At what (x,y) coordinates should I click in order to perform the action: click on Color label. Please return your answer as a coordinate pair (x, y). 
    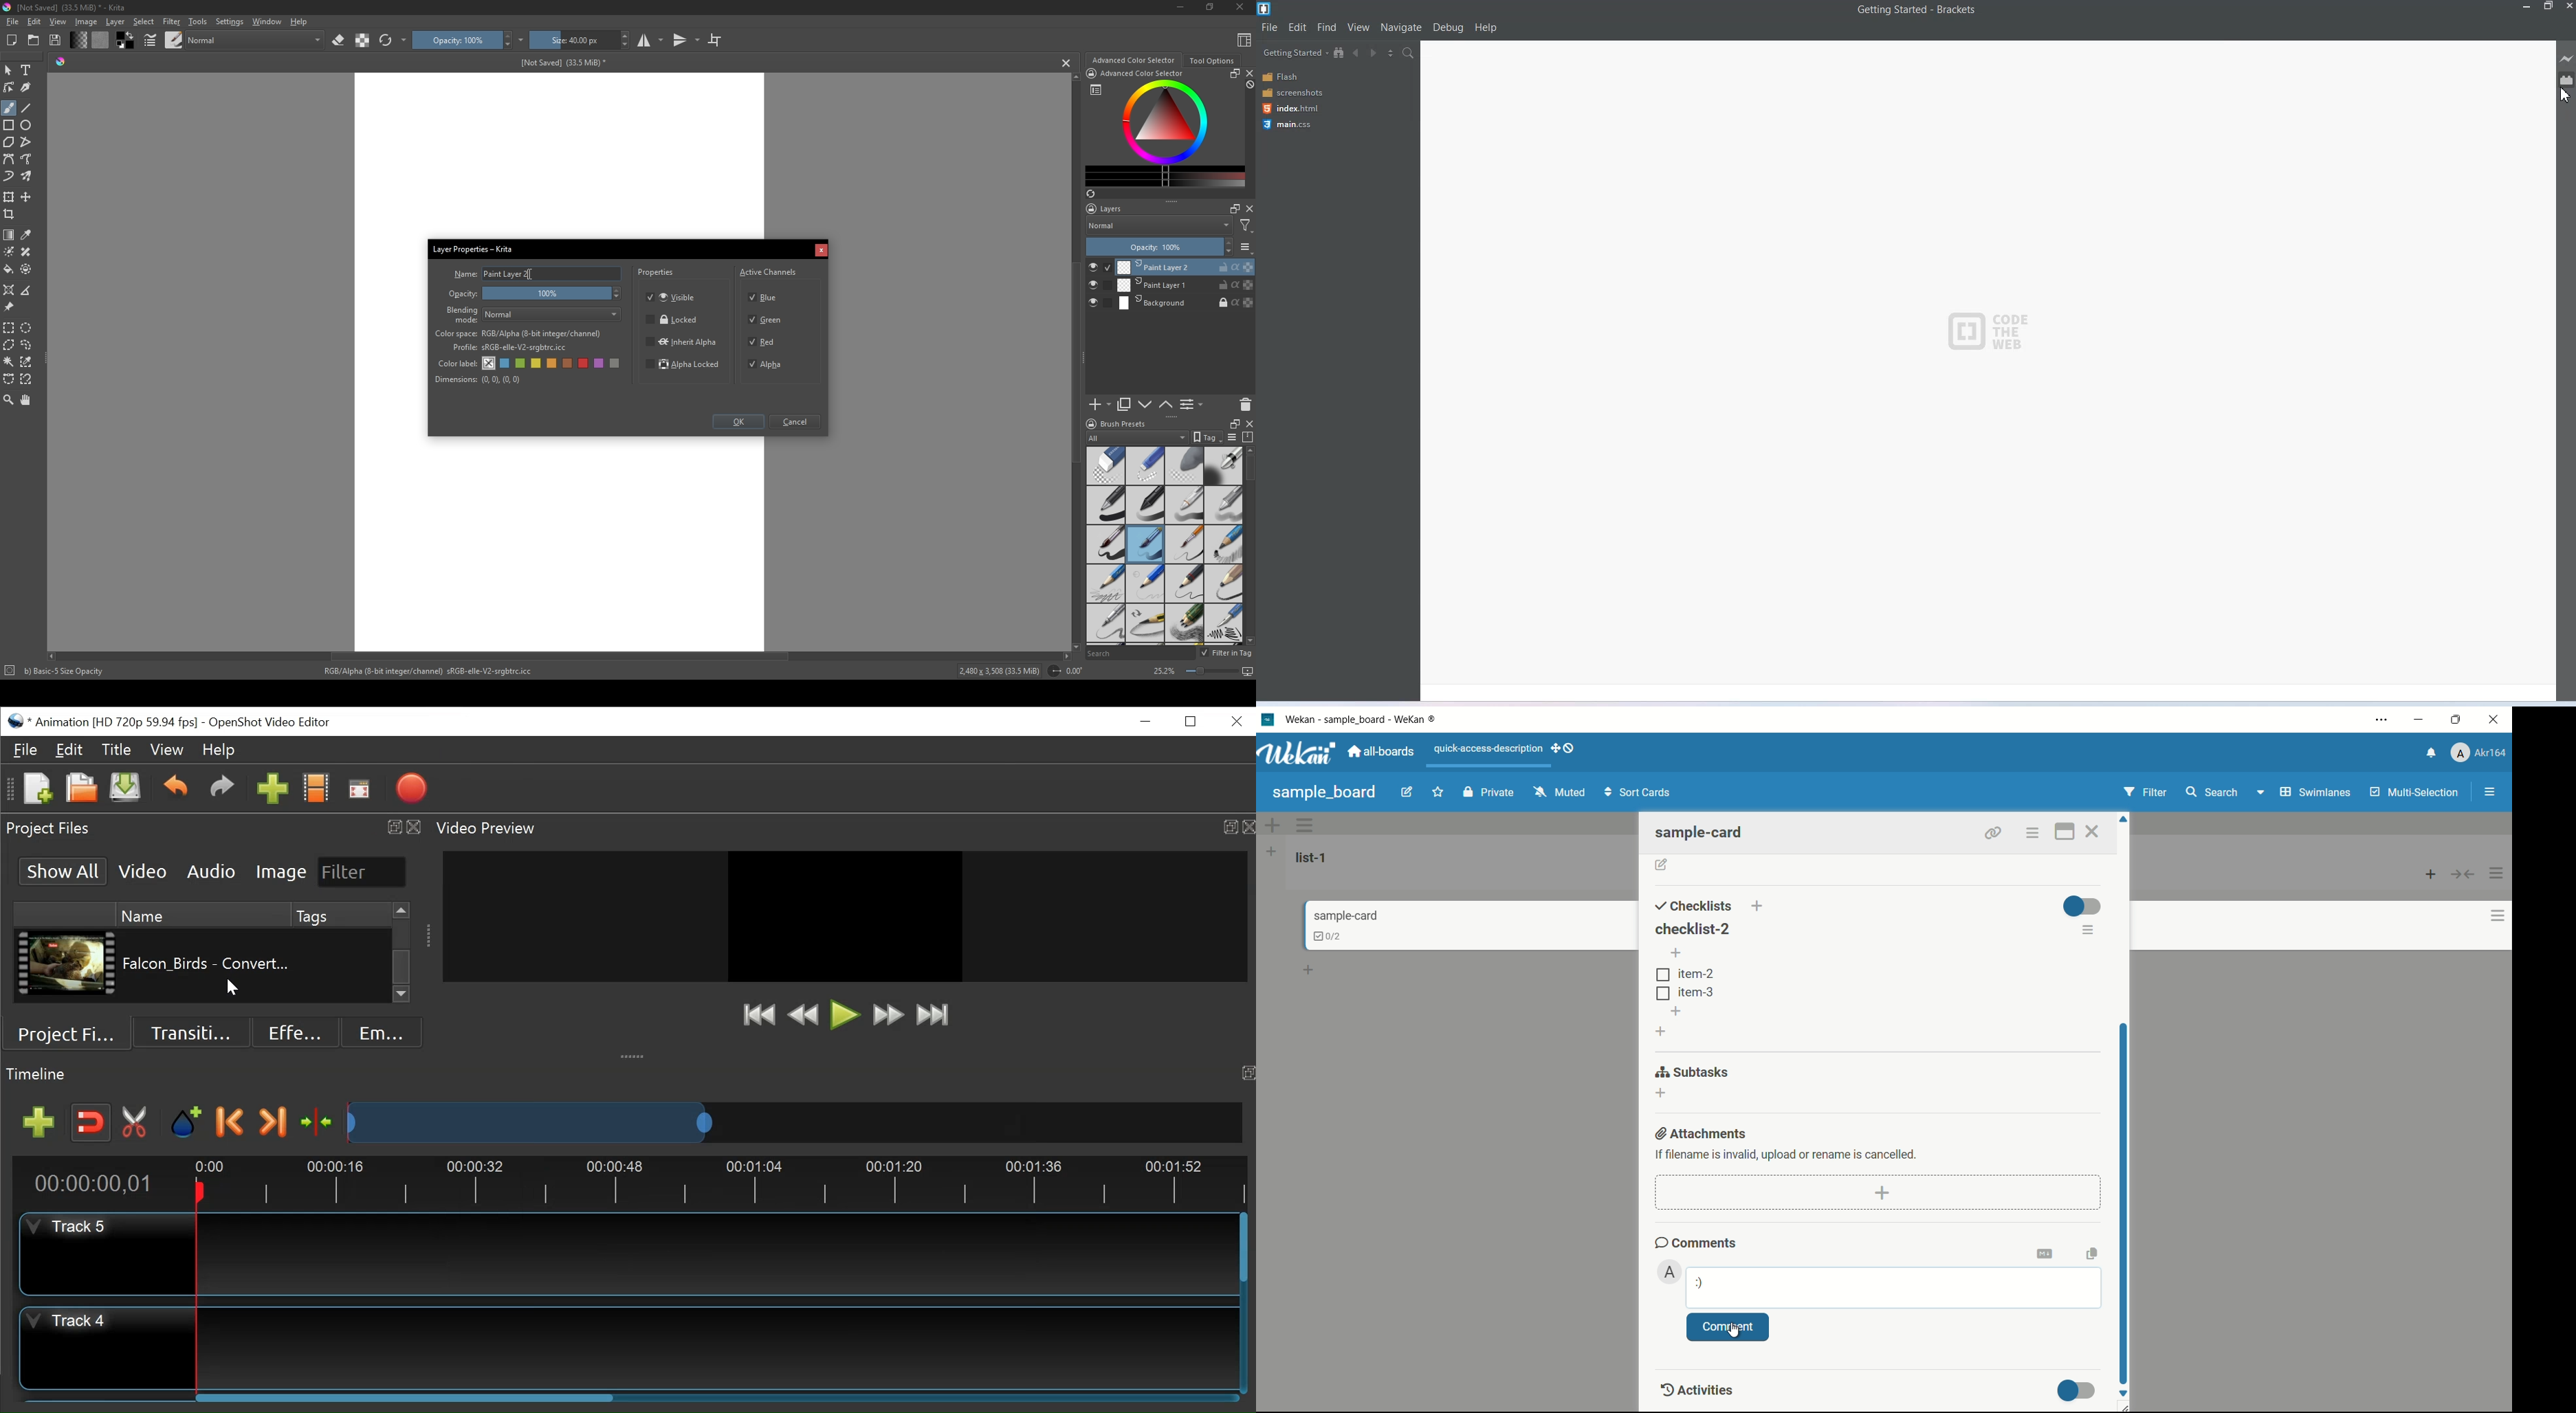
    Looking at the image, I should click on (456, 362).